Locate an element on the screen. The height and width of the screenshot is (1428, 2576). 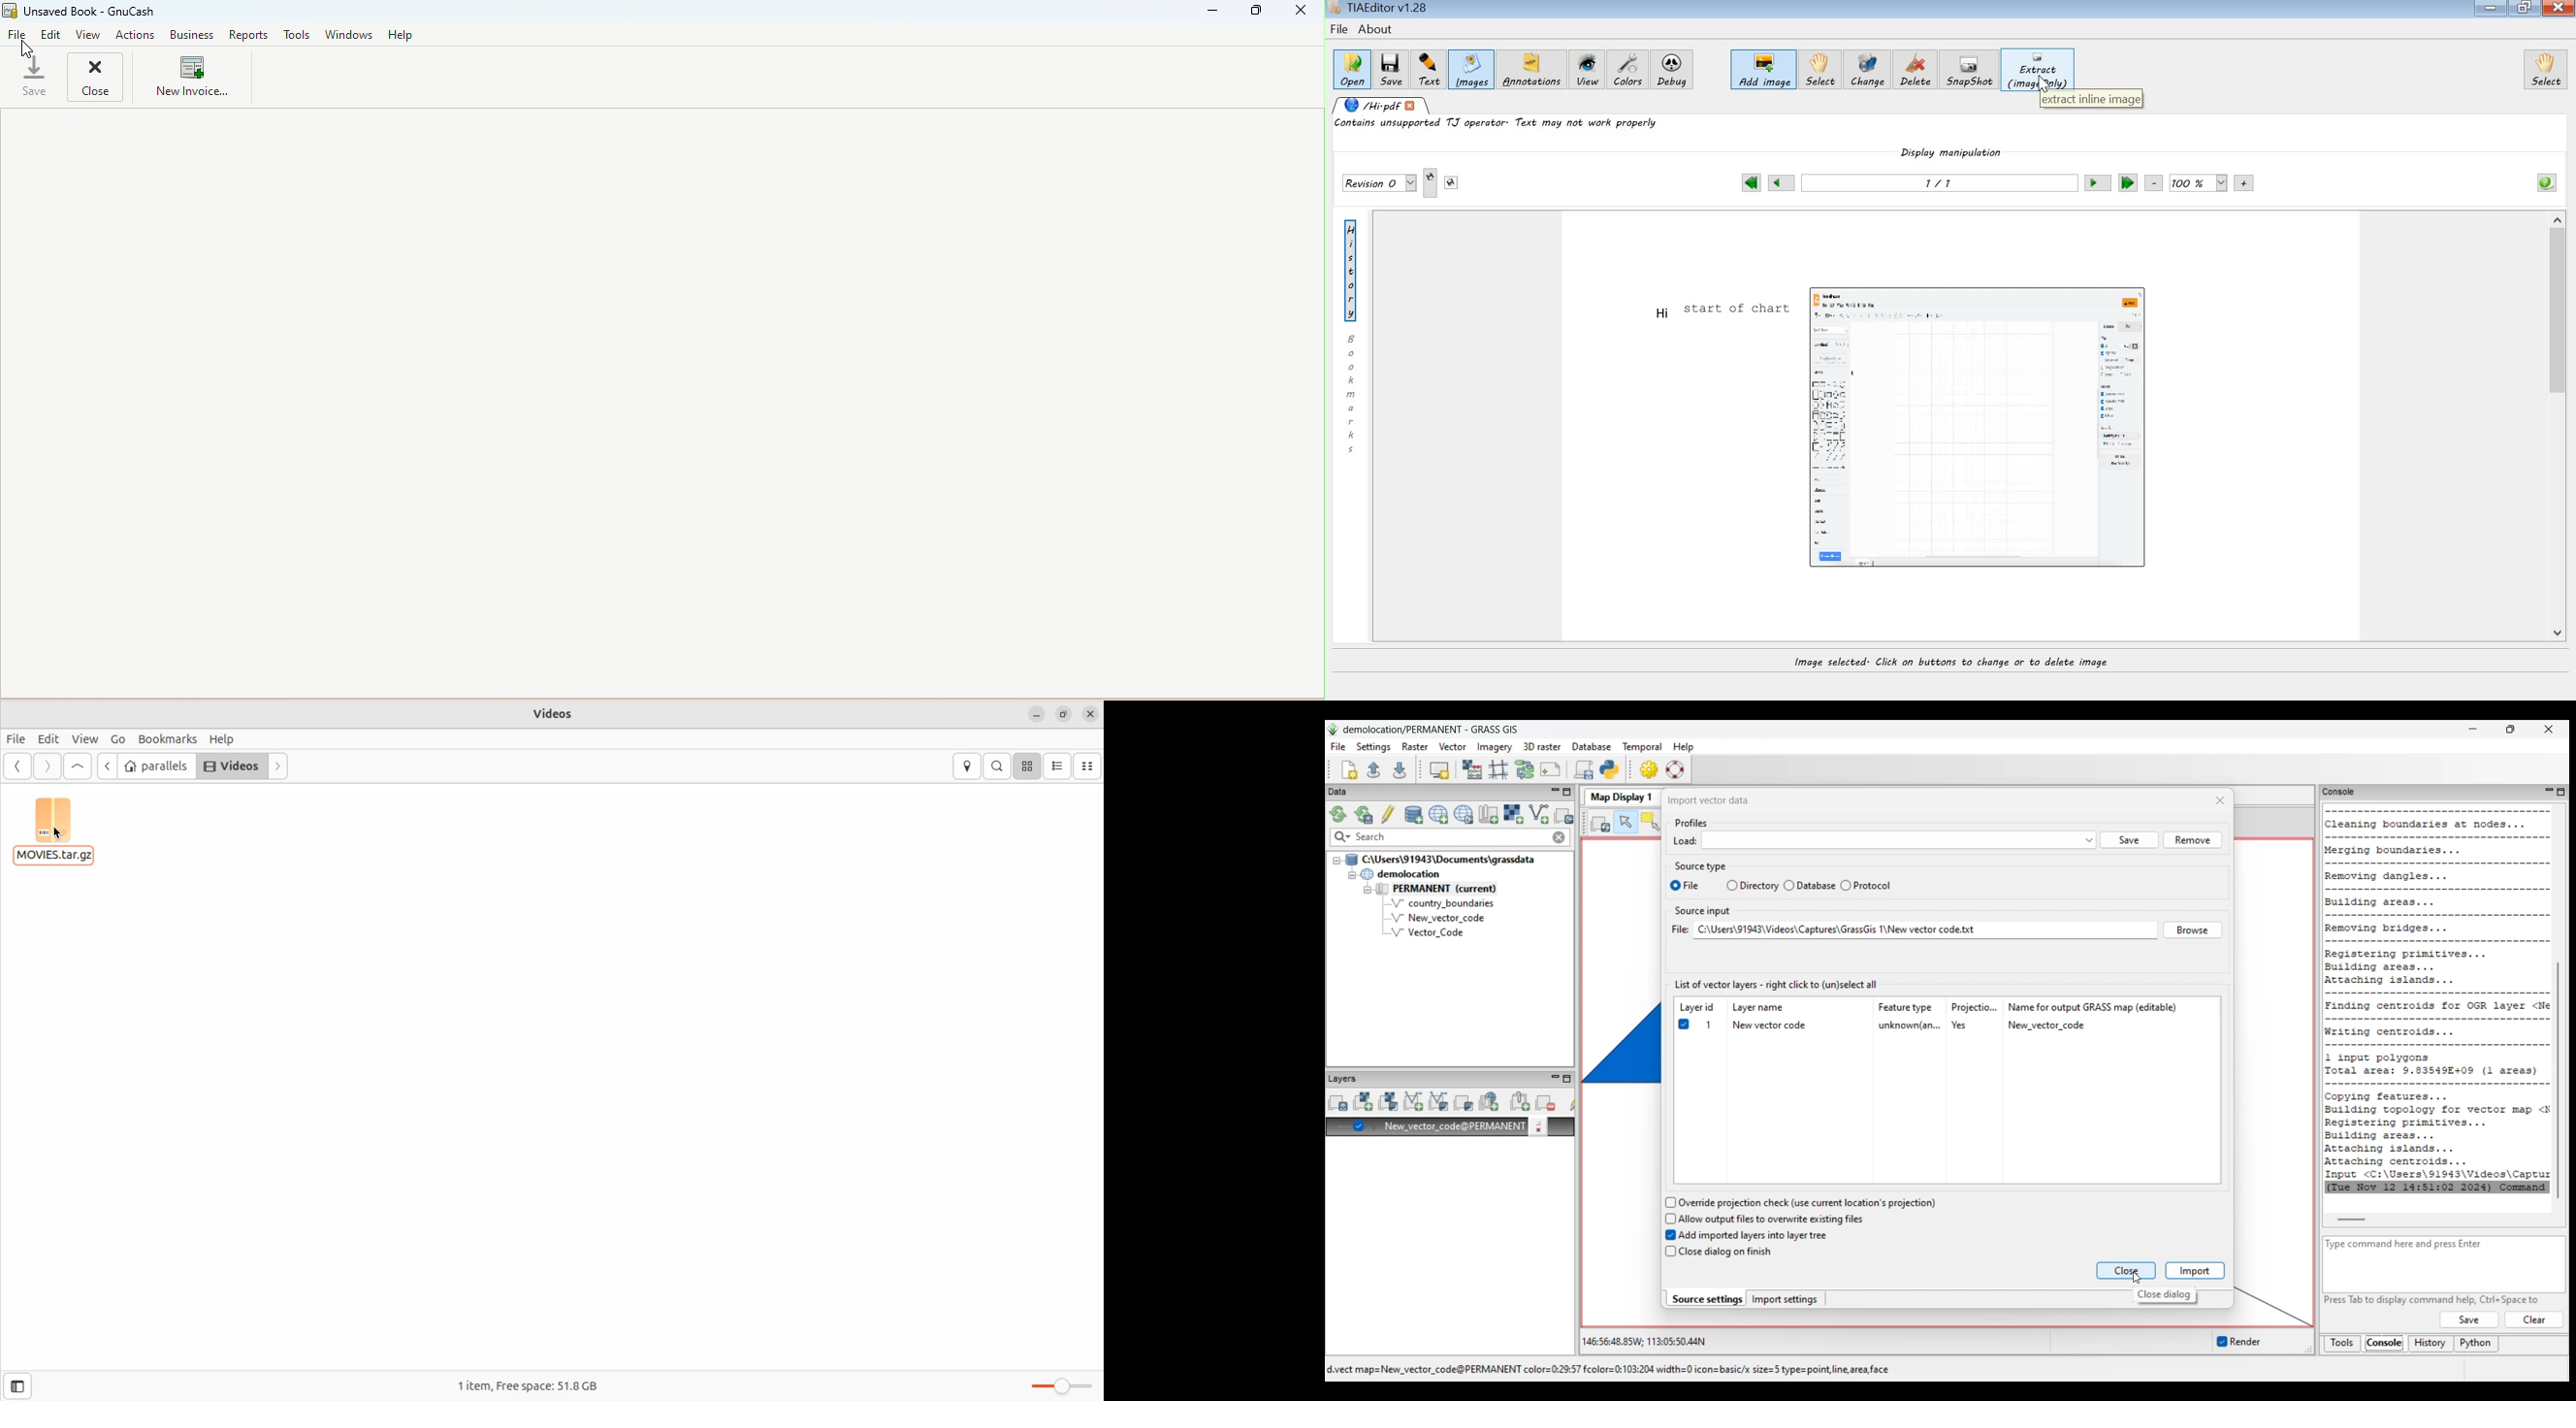
File is located at coordinates (16, 739).